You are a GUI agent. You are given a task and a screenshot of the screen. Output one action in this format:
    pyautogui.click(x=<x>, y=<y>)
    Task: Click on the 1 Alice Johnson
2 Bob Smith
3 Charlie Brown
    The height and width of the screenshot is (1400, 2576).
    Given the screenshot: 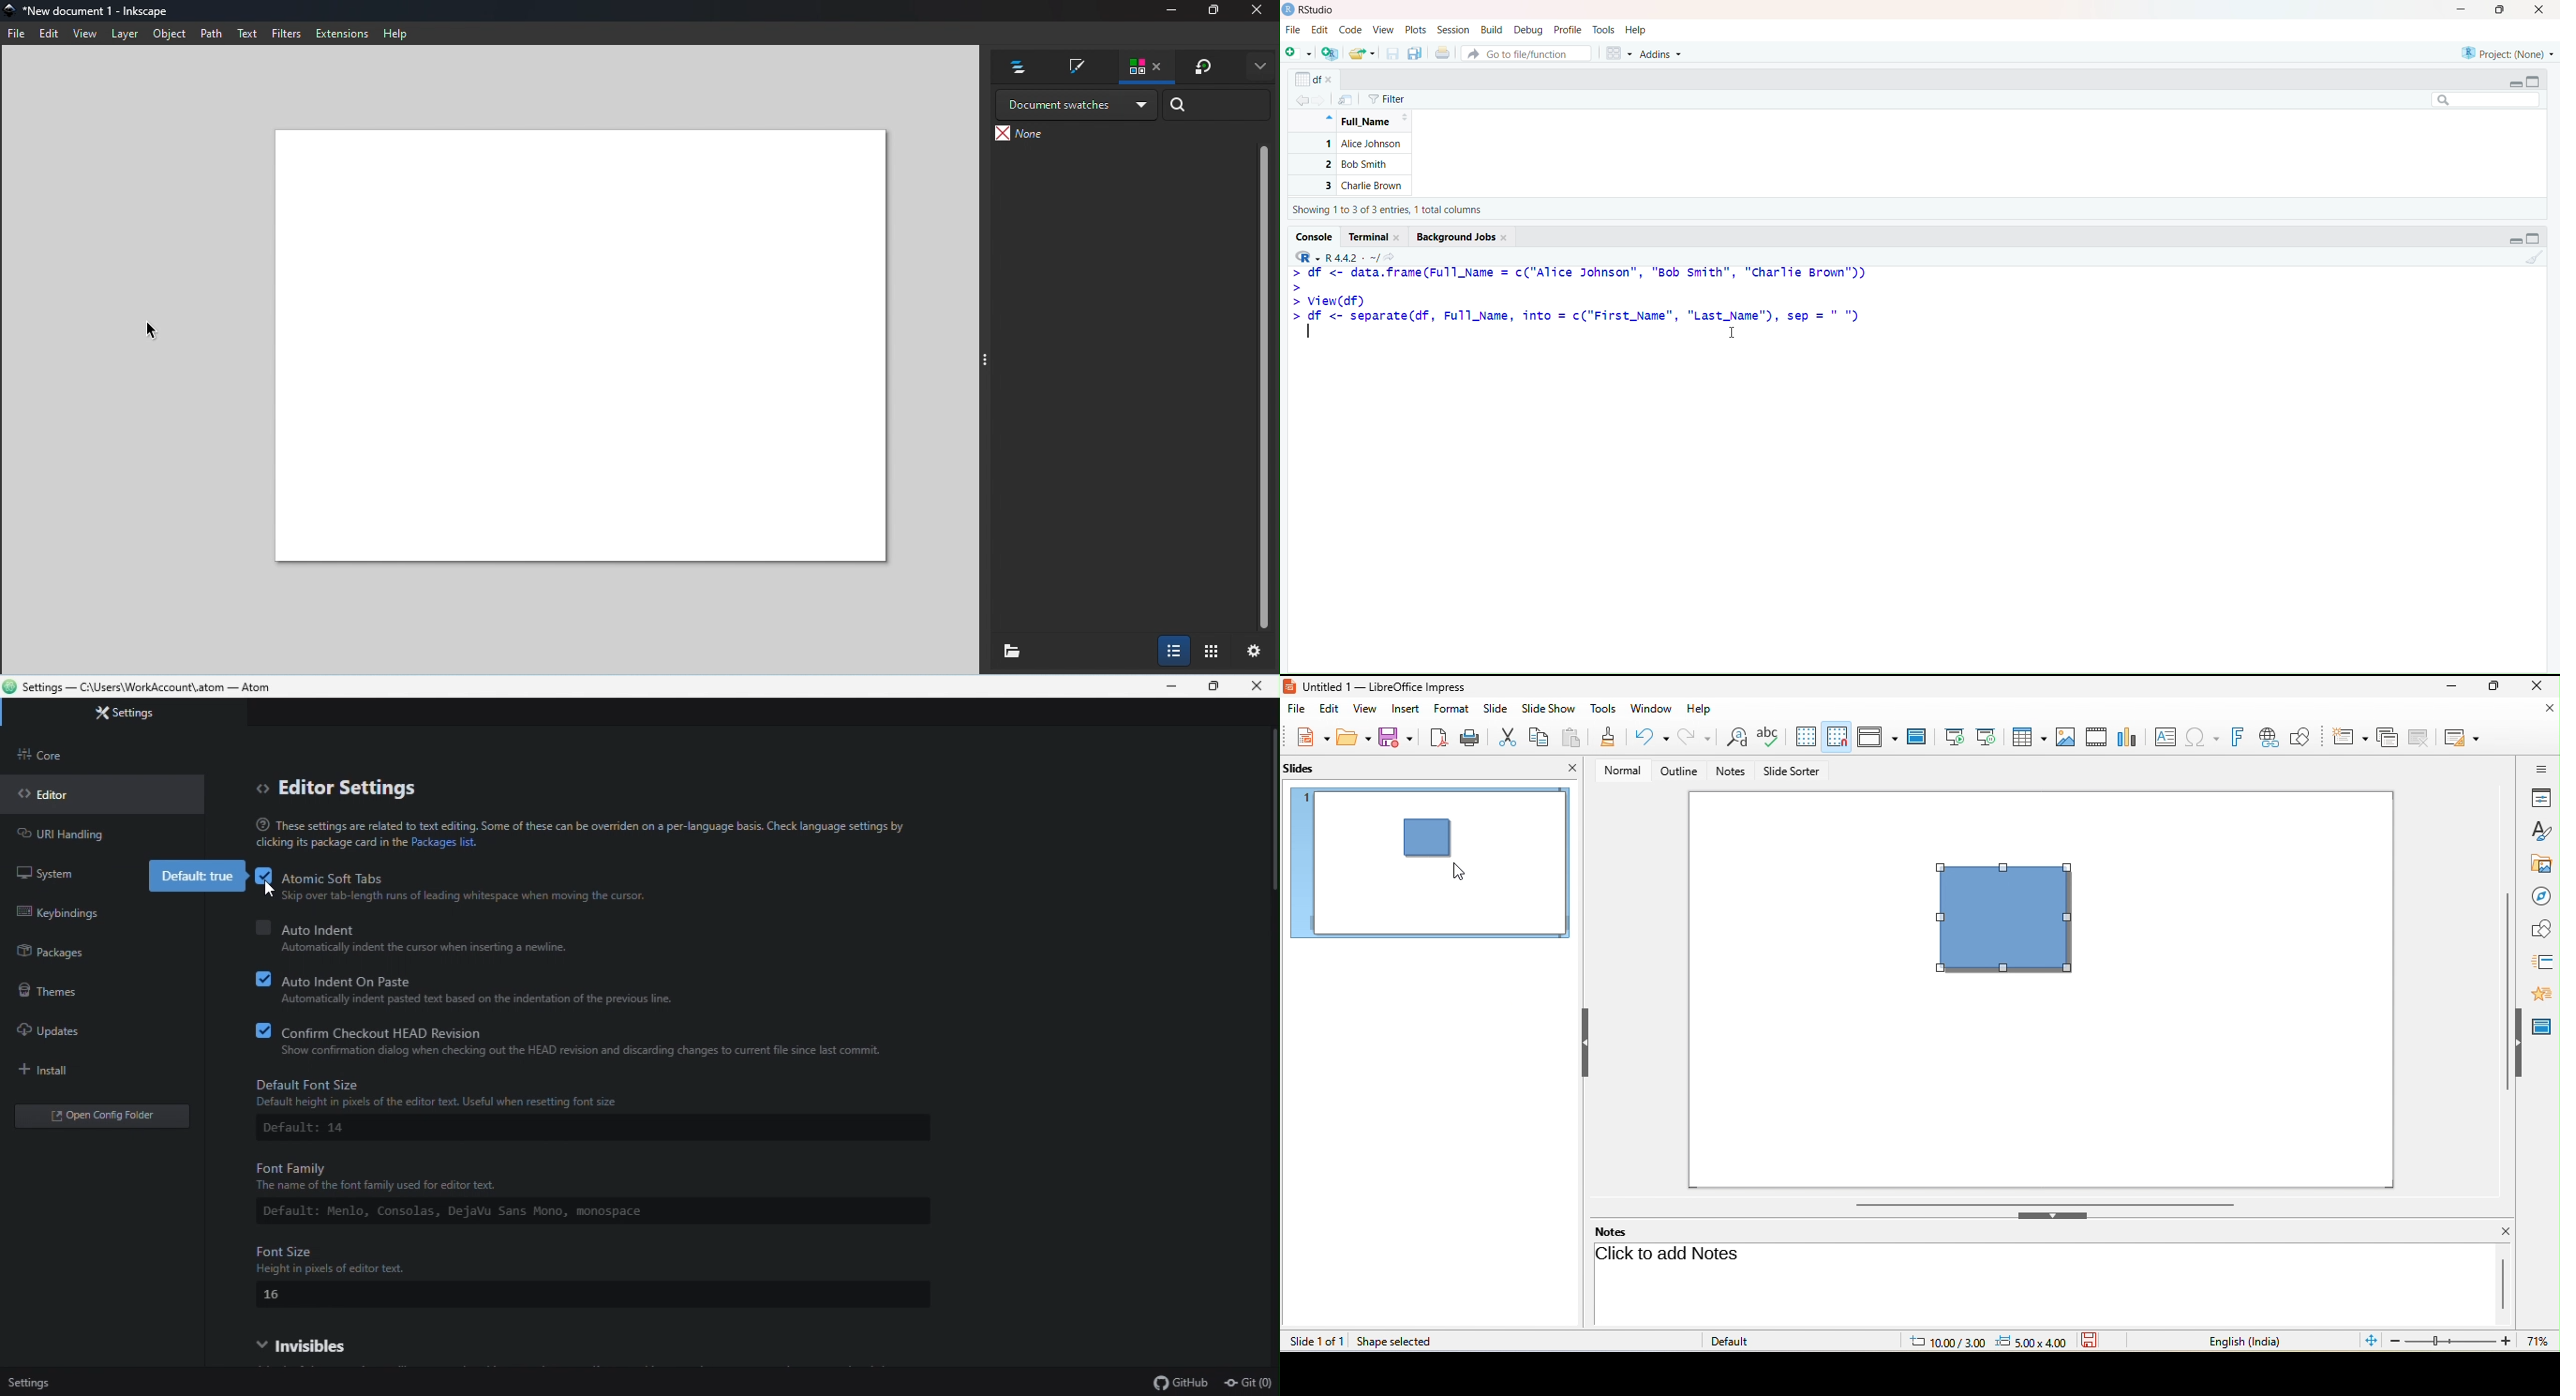 What is the action you would take?
    pyautogui.click(x=1351, y=165)
    